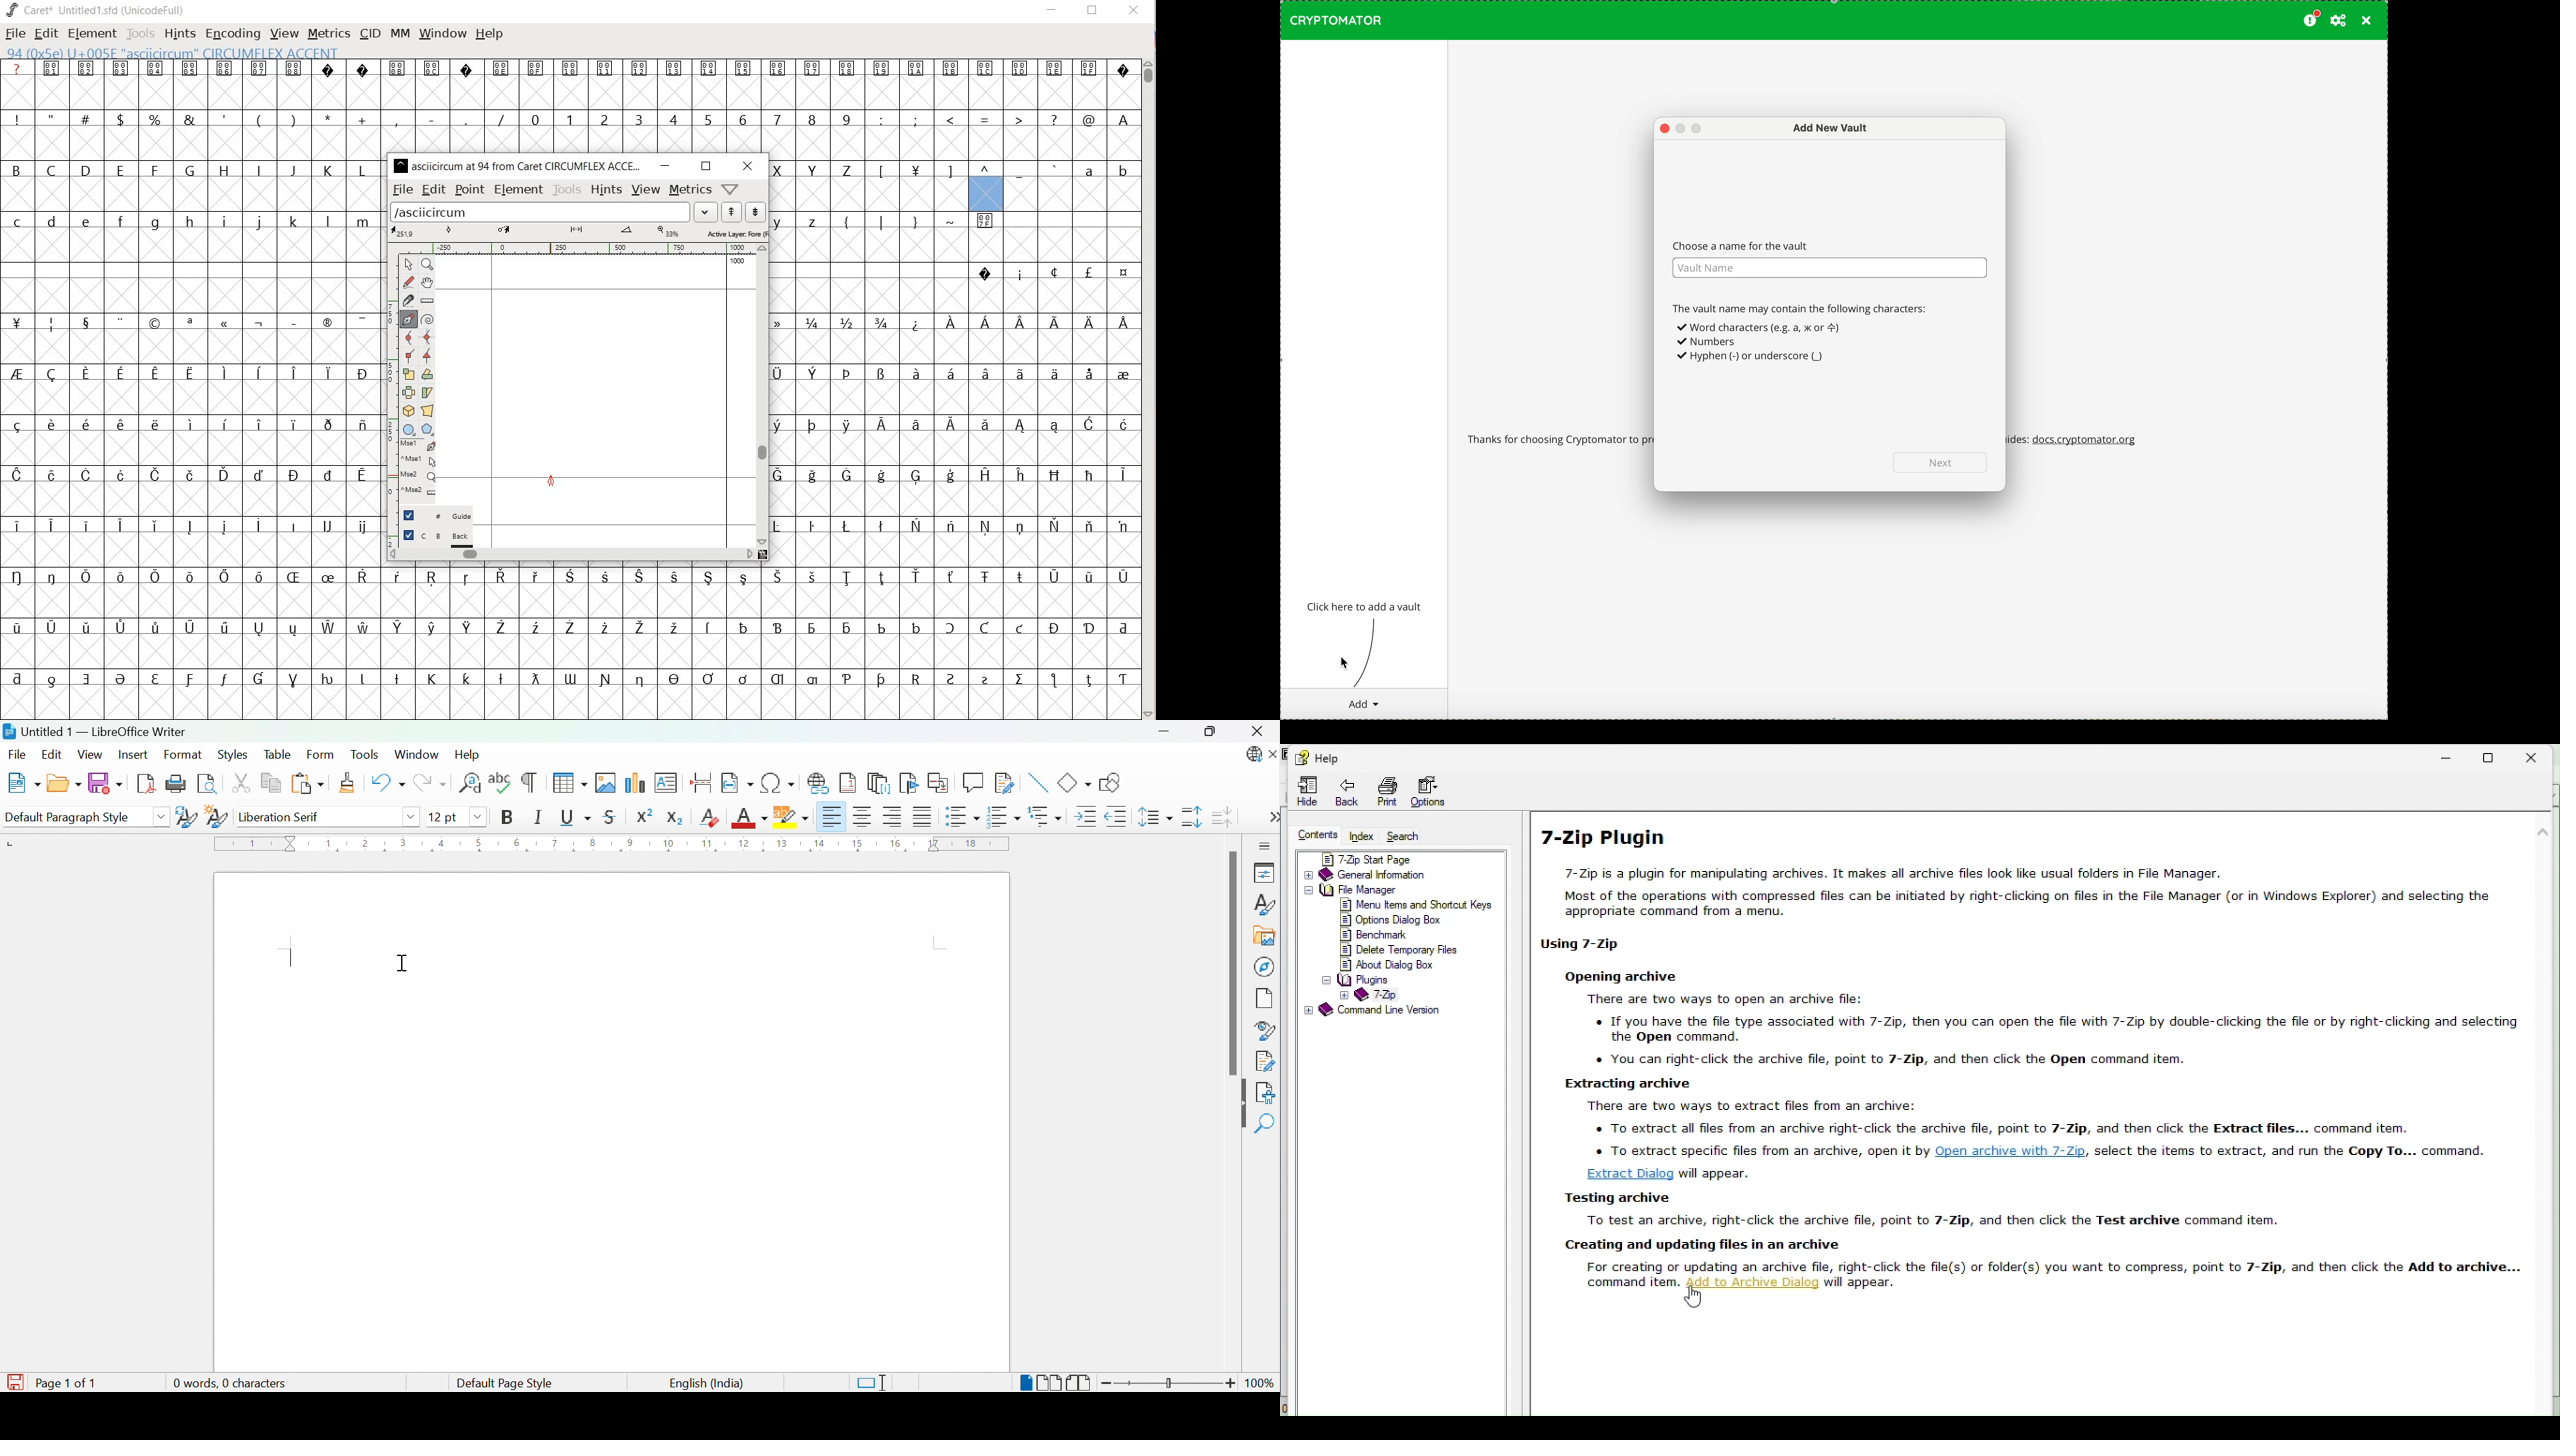 The height and width of the screenshot is (1456, 2576). I want to click on Export as PDF, so click(147, 785).